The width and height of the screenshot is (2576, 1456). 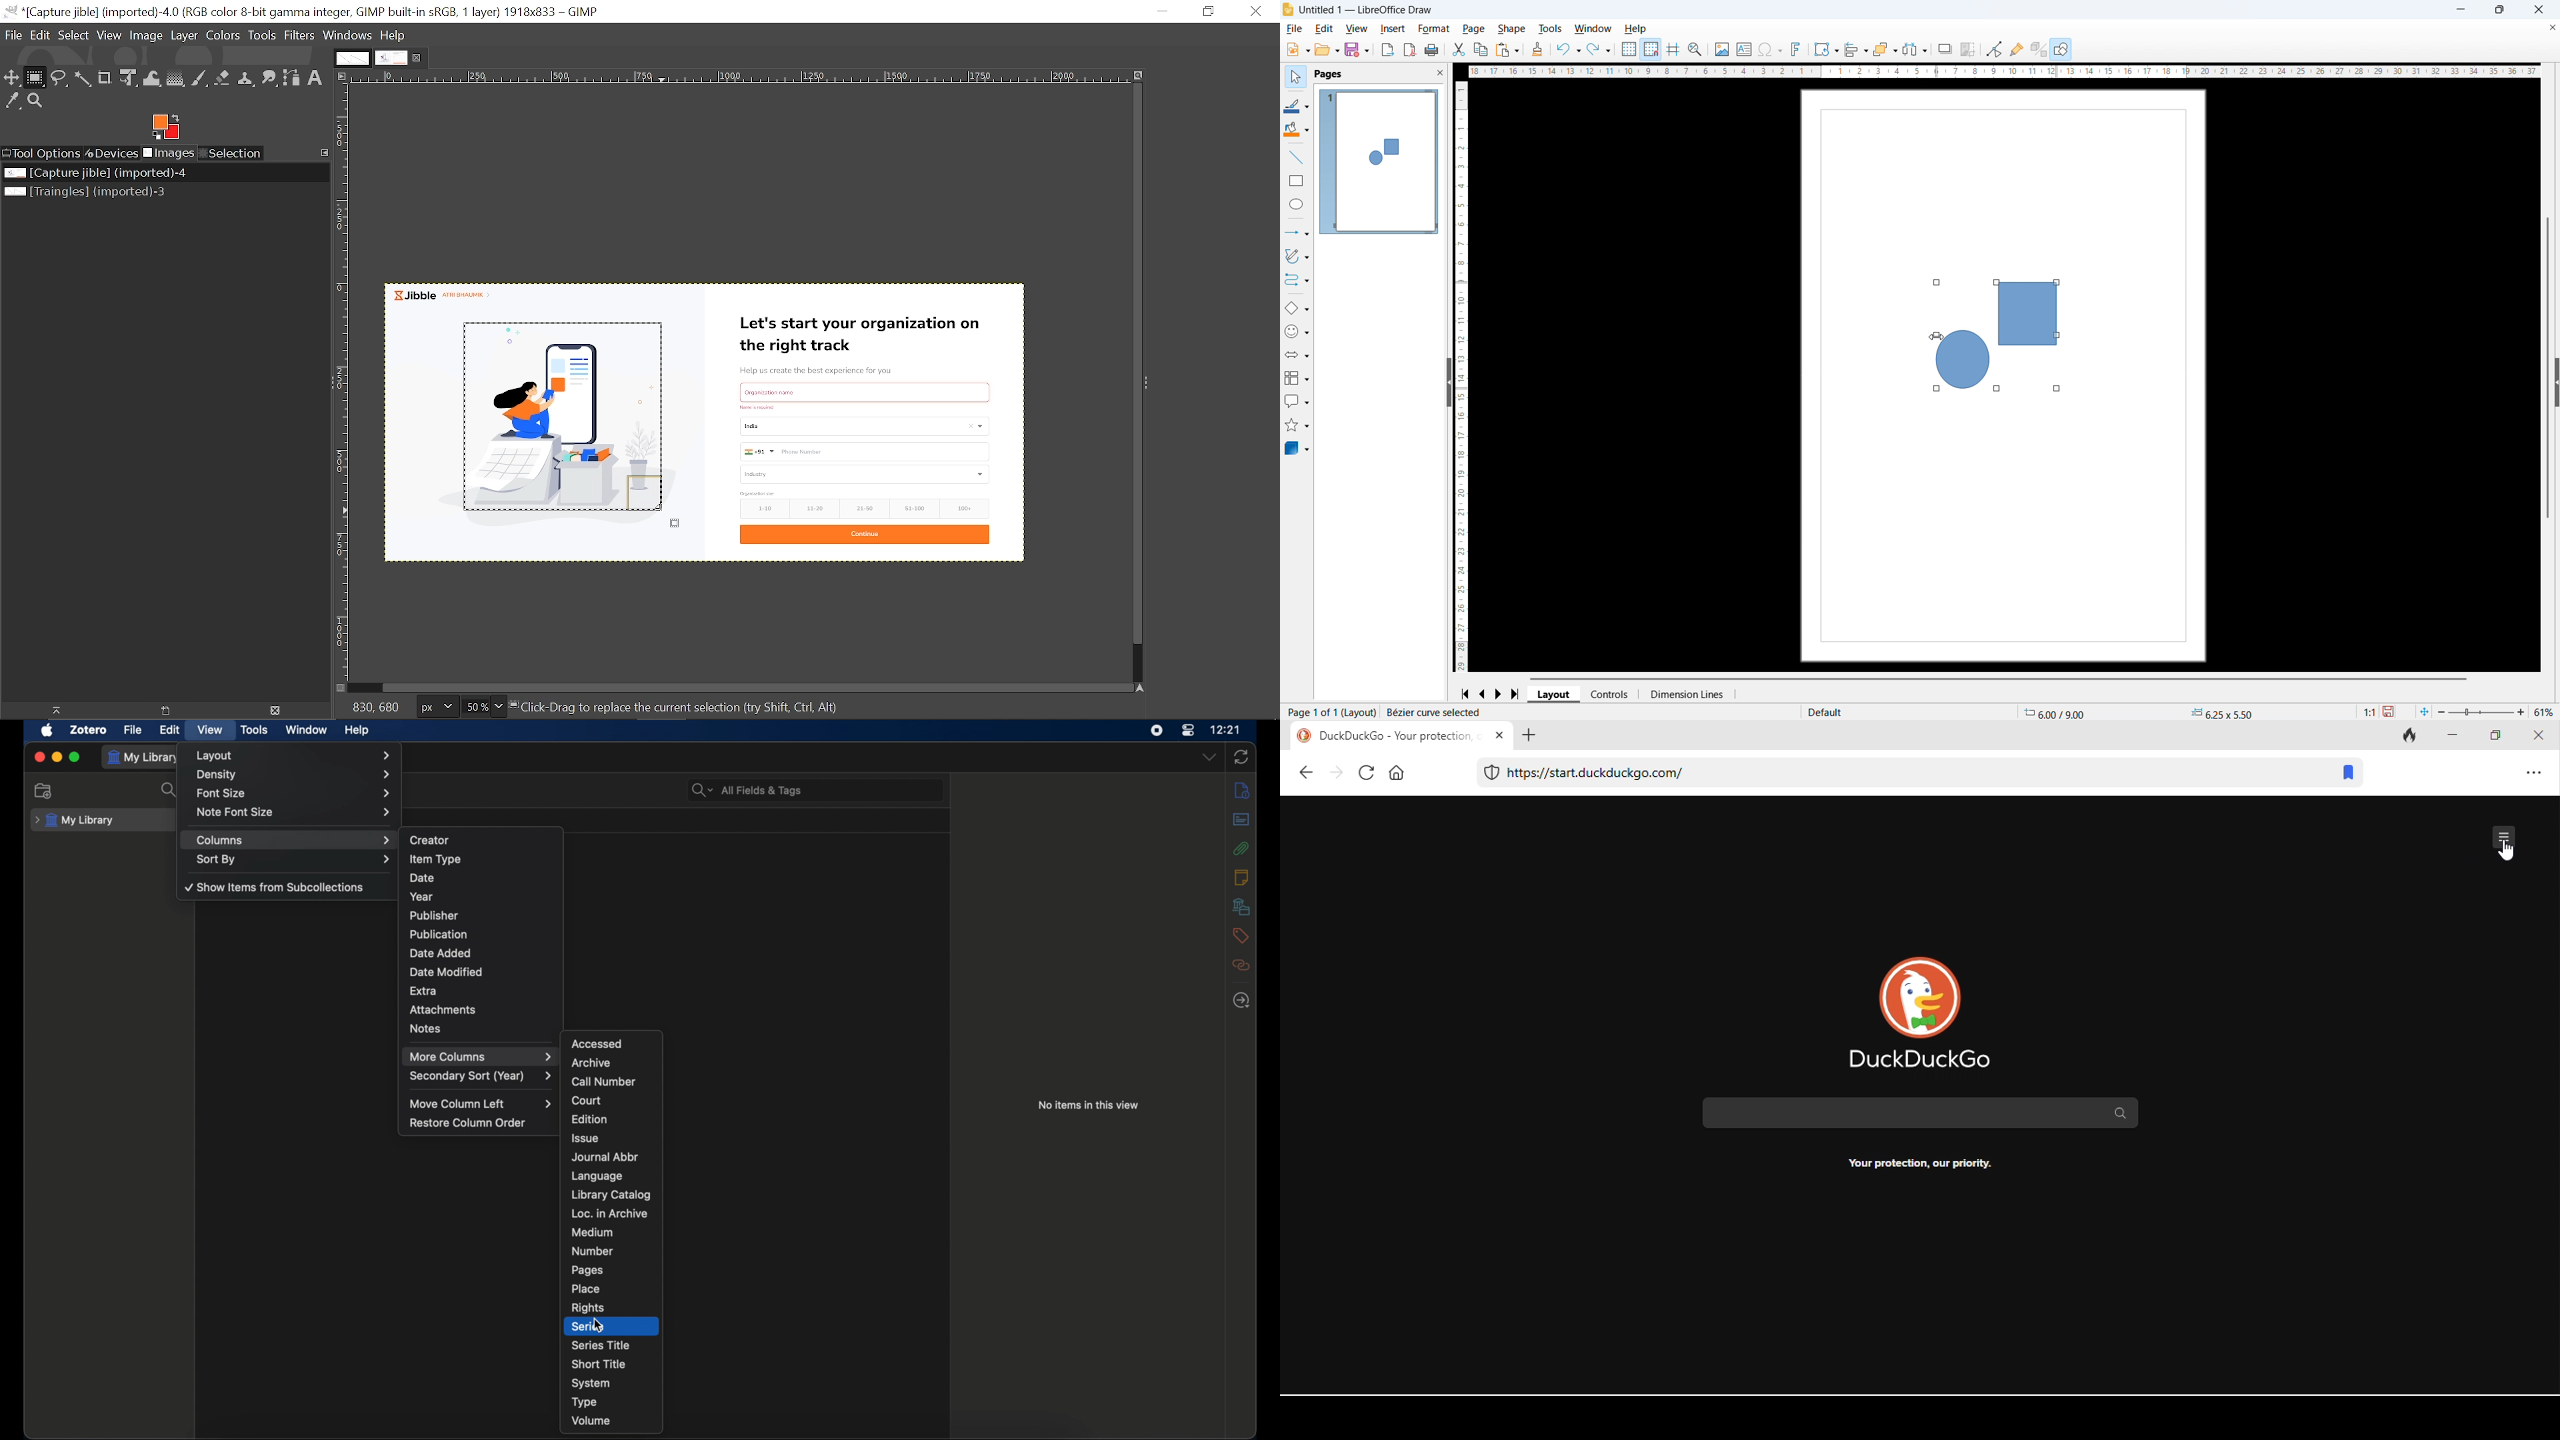 I want to click on date added, so click(x=441, y=953).